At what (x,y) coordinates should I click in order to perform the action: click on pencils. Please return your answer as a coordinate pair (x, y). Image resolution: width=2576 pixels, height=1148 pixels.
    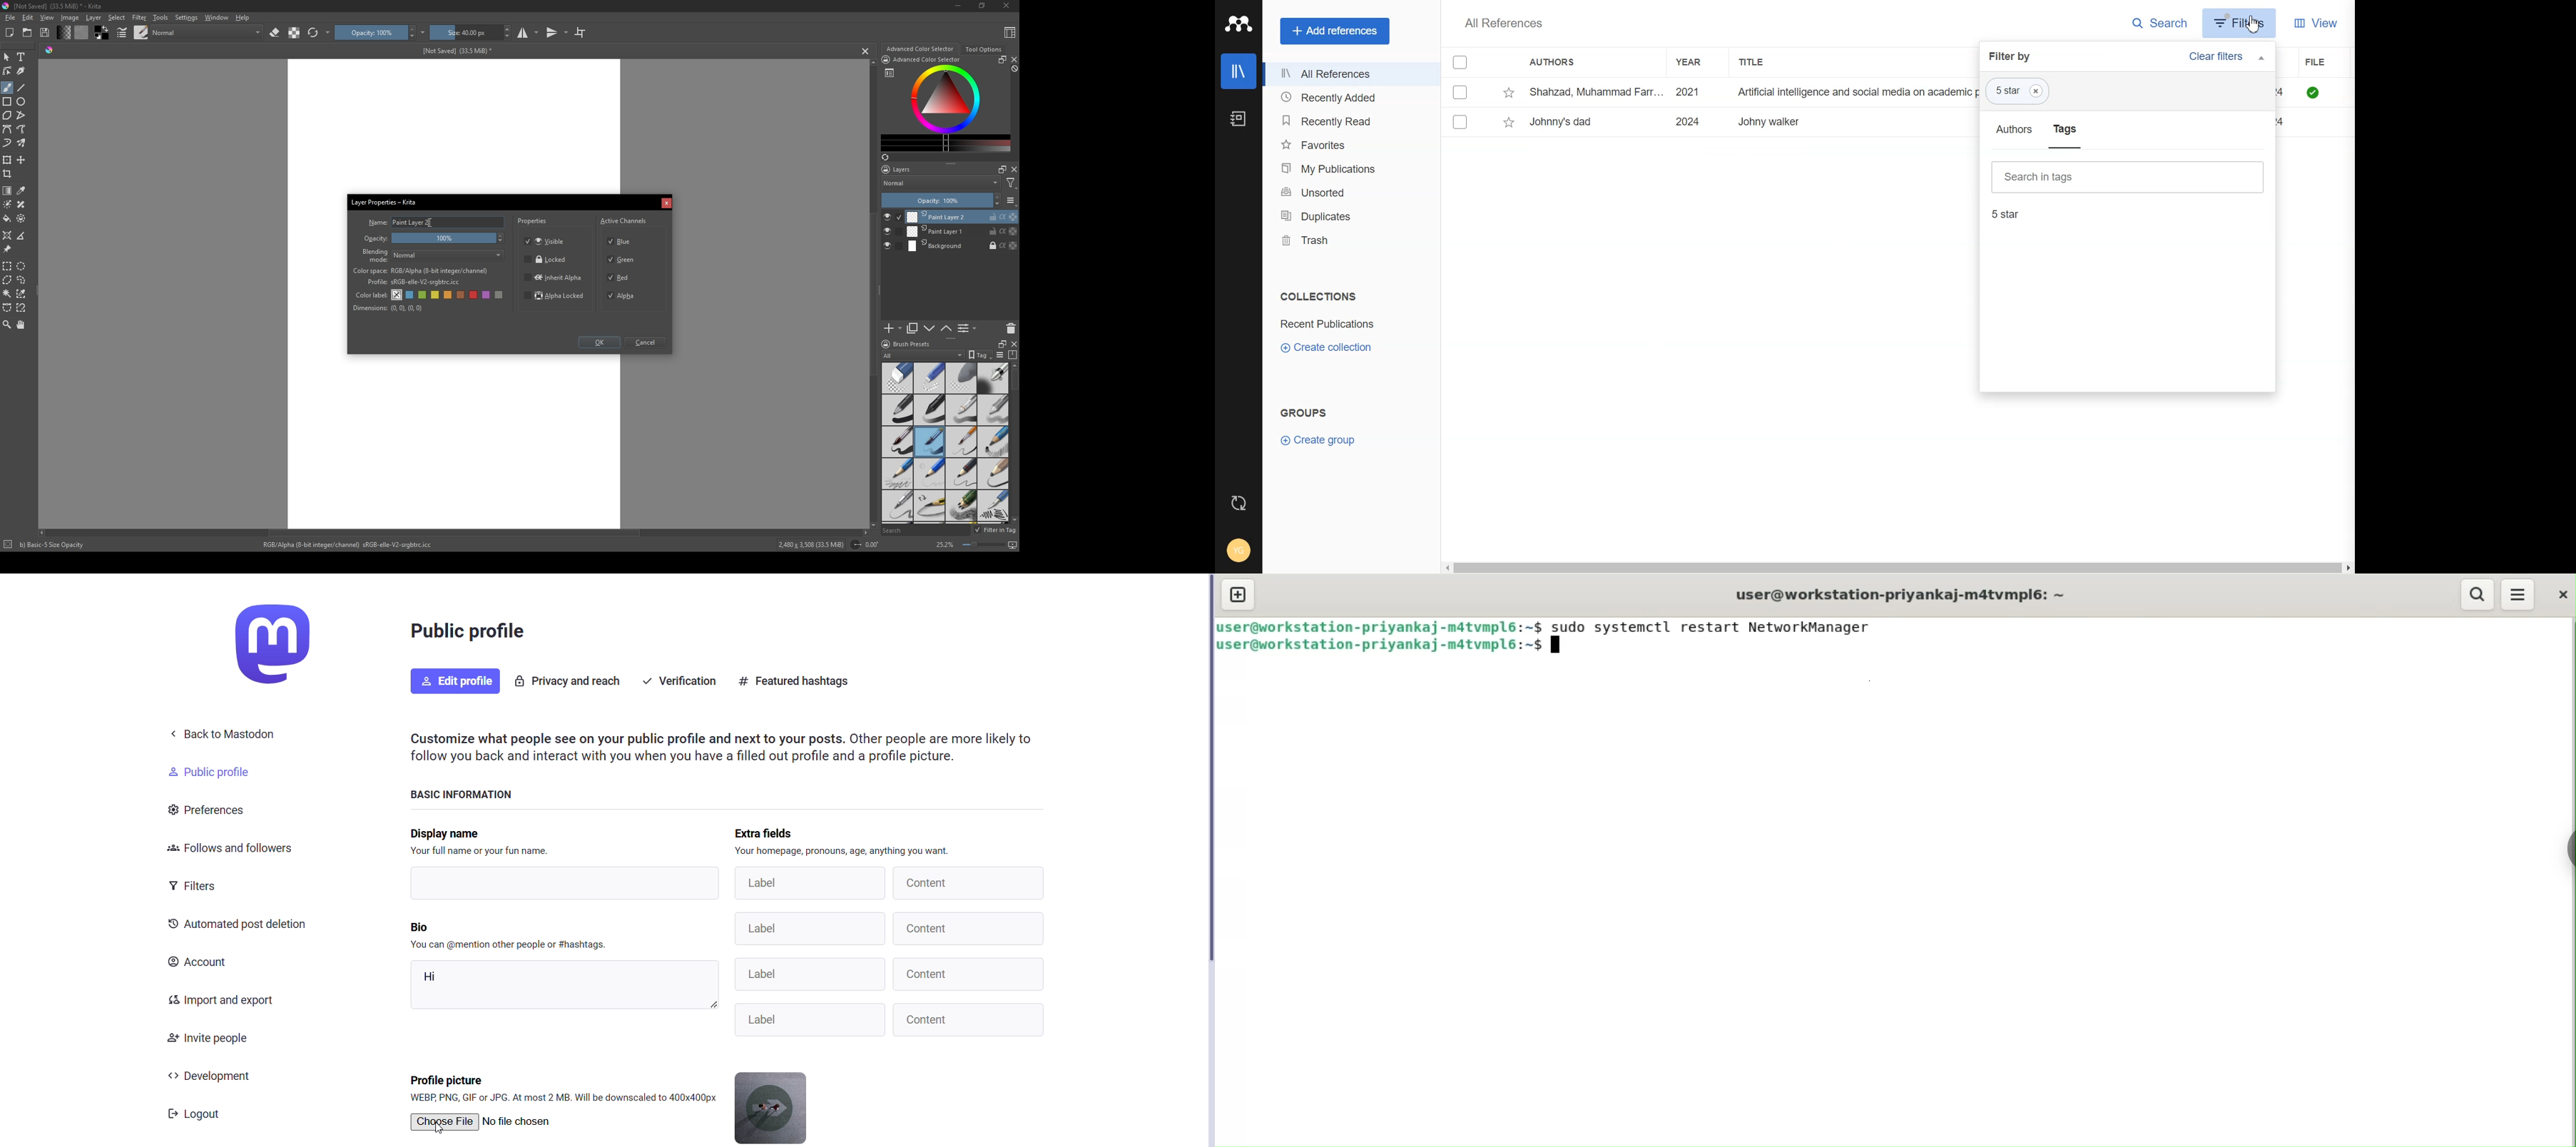
    Looking at the image, I should click on (961, 507).